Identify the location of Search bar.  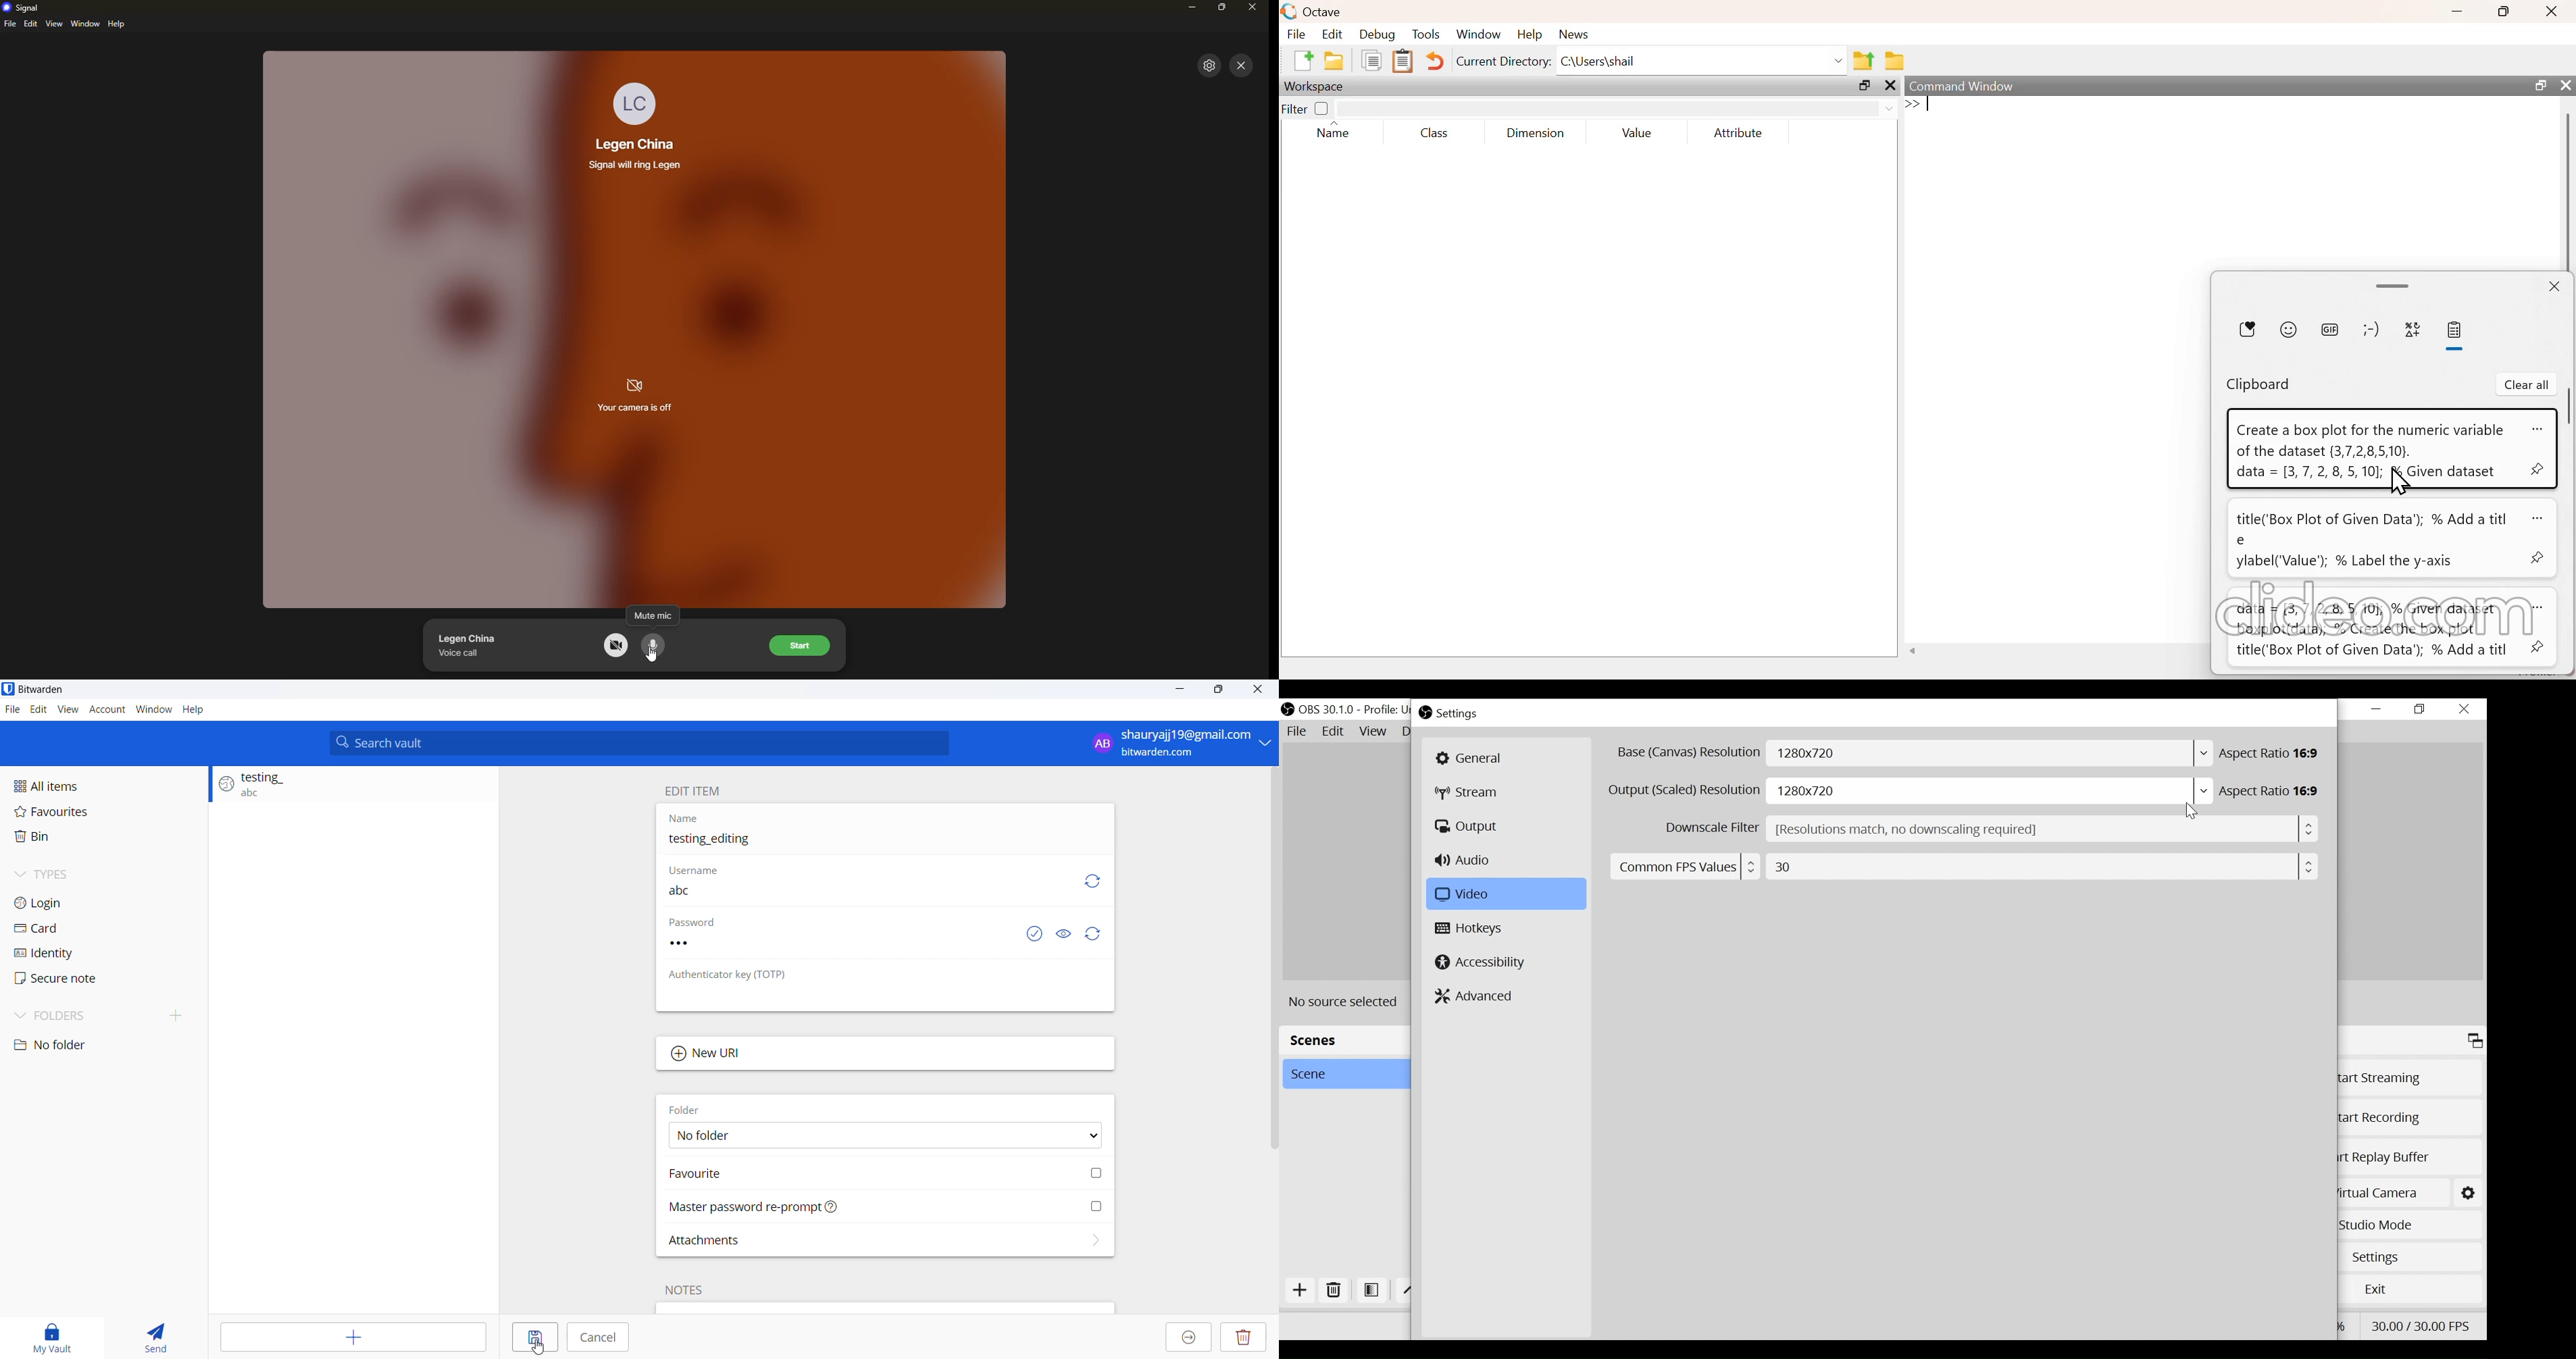
(640, 743).